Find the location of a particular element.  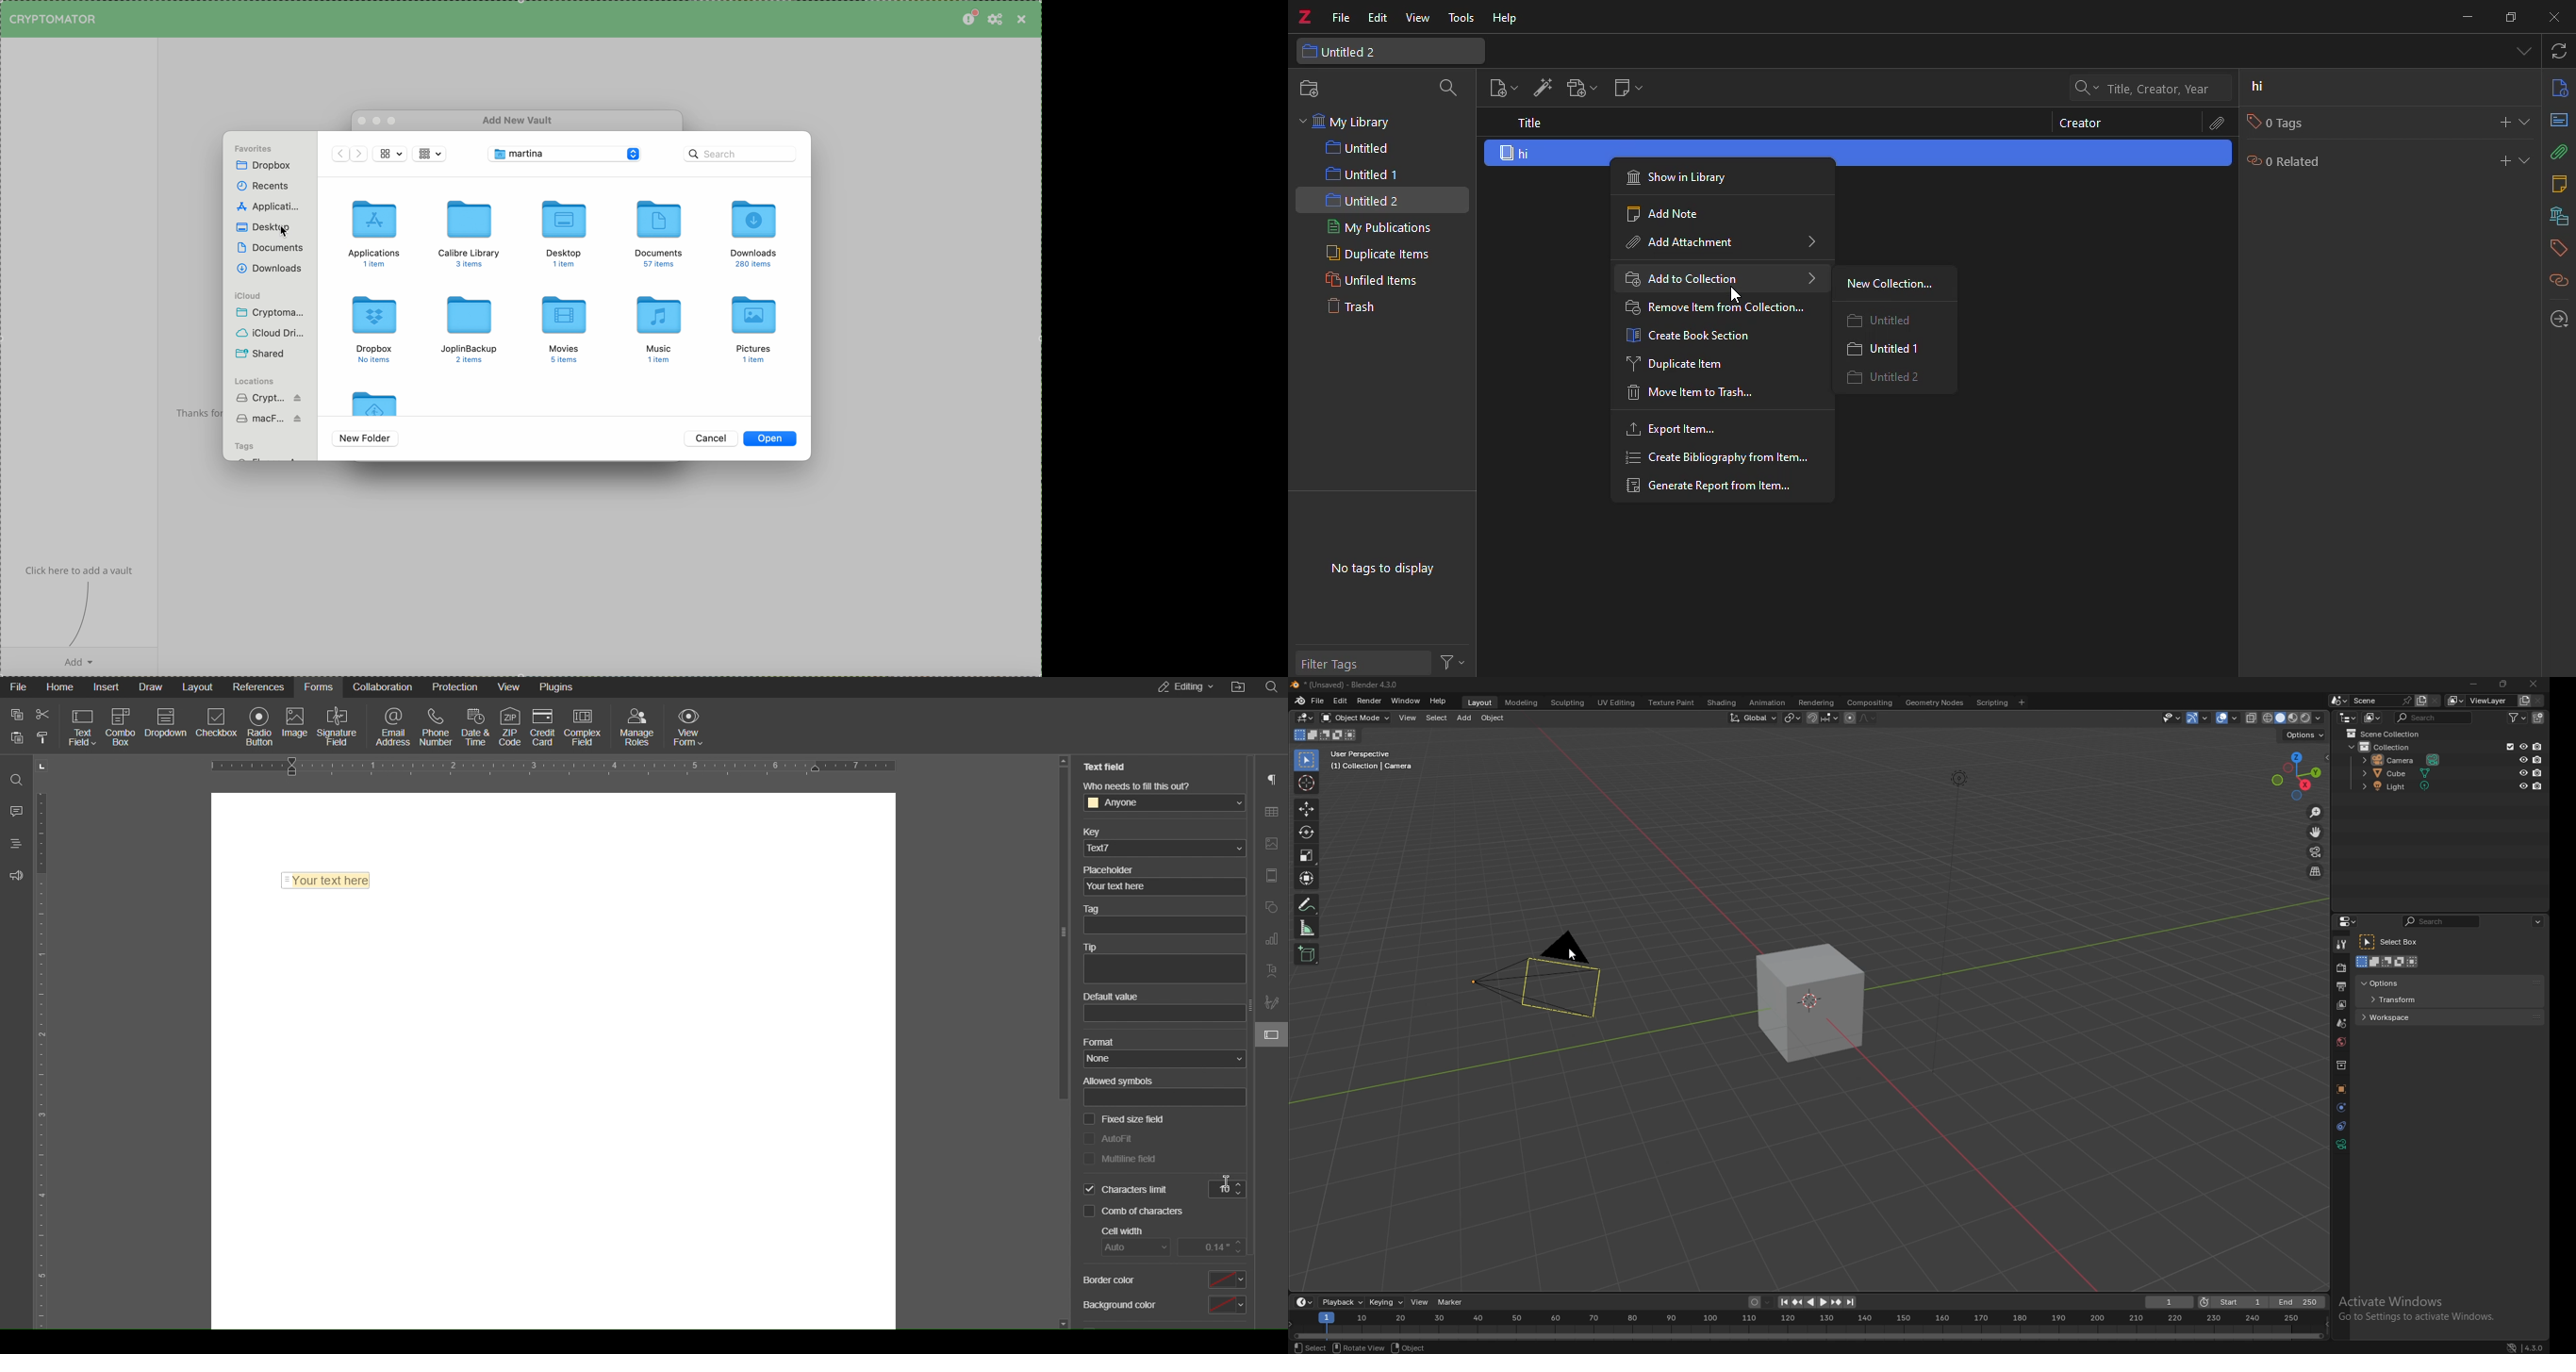

hi is located at coordinates (1524, 153).